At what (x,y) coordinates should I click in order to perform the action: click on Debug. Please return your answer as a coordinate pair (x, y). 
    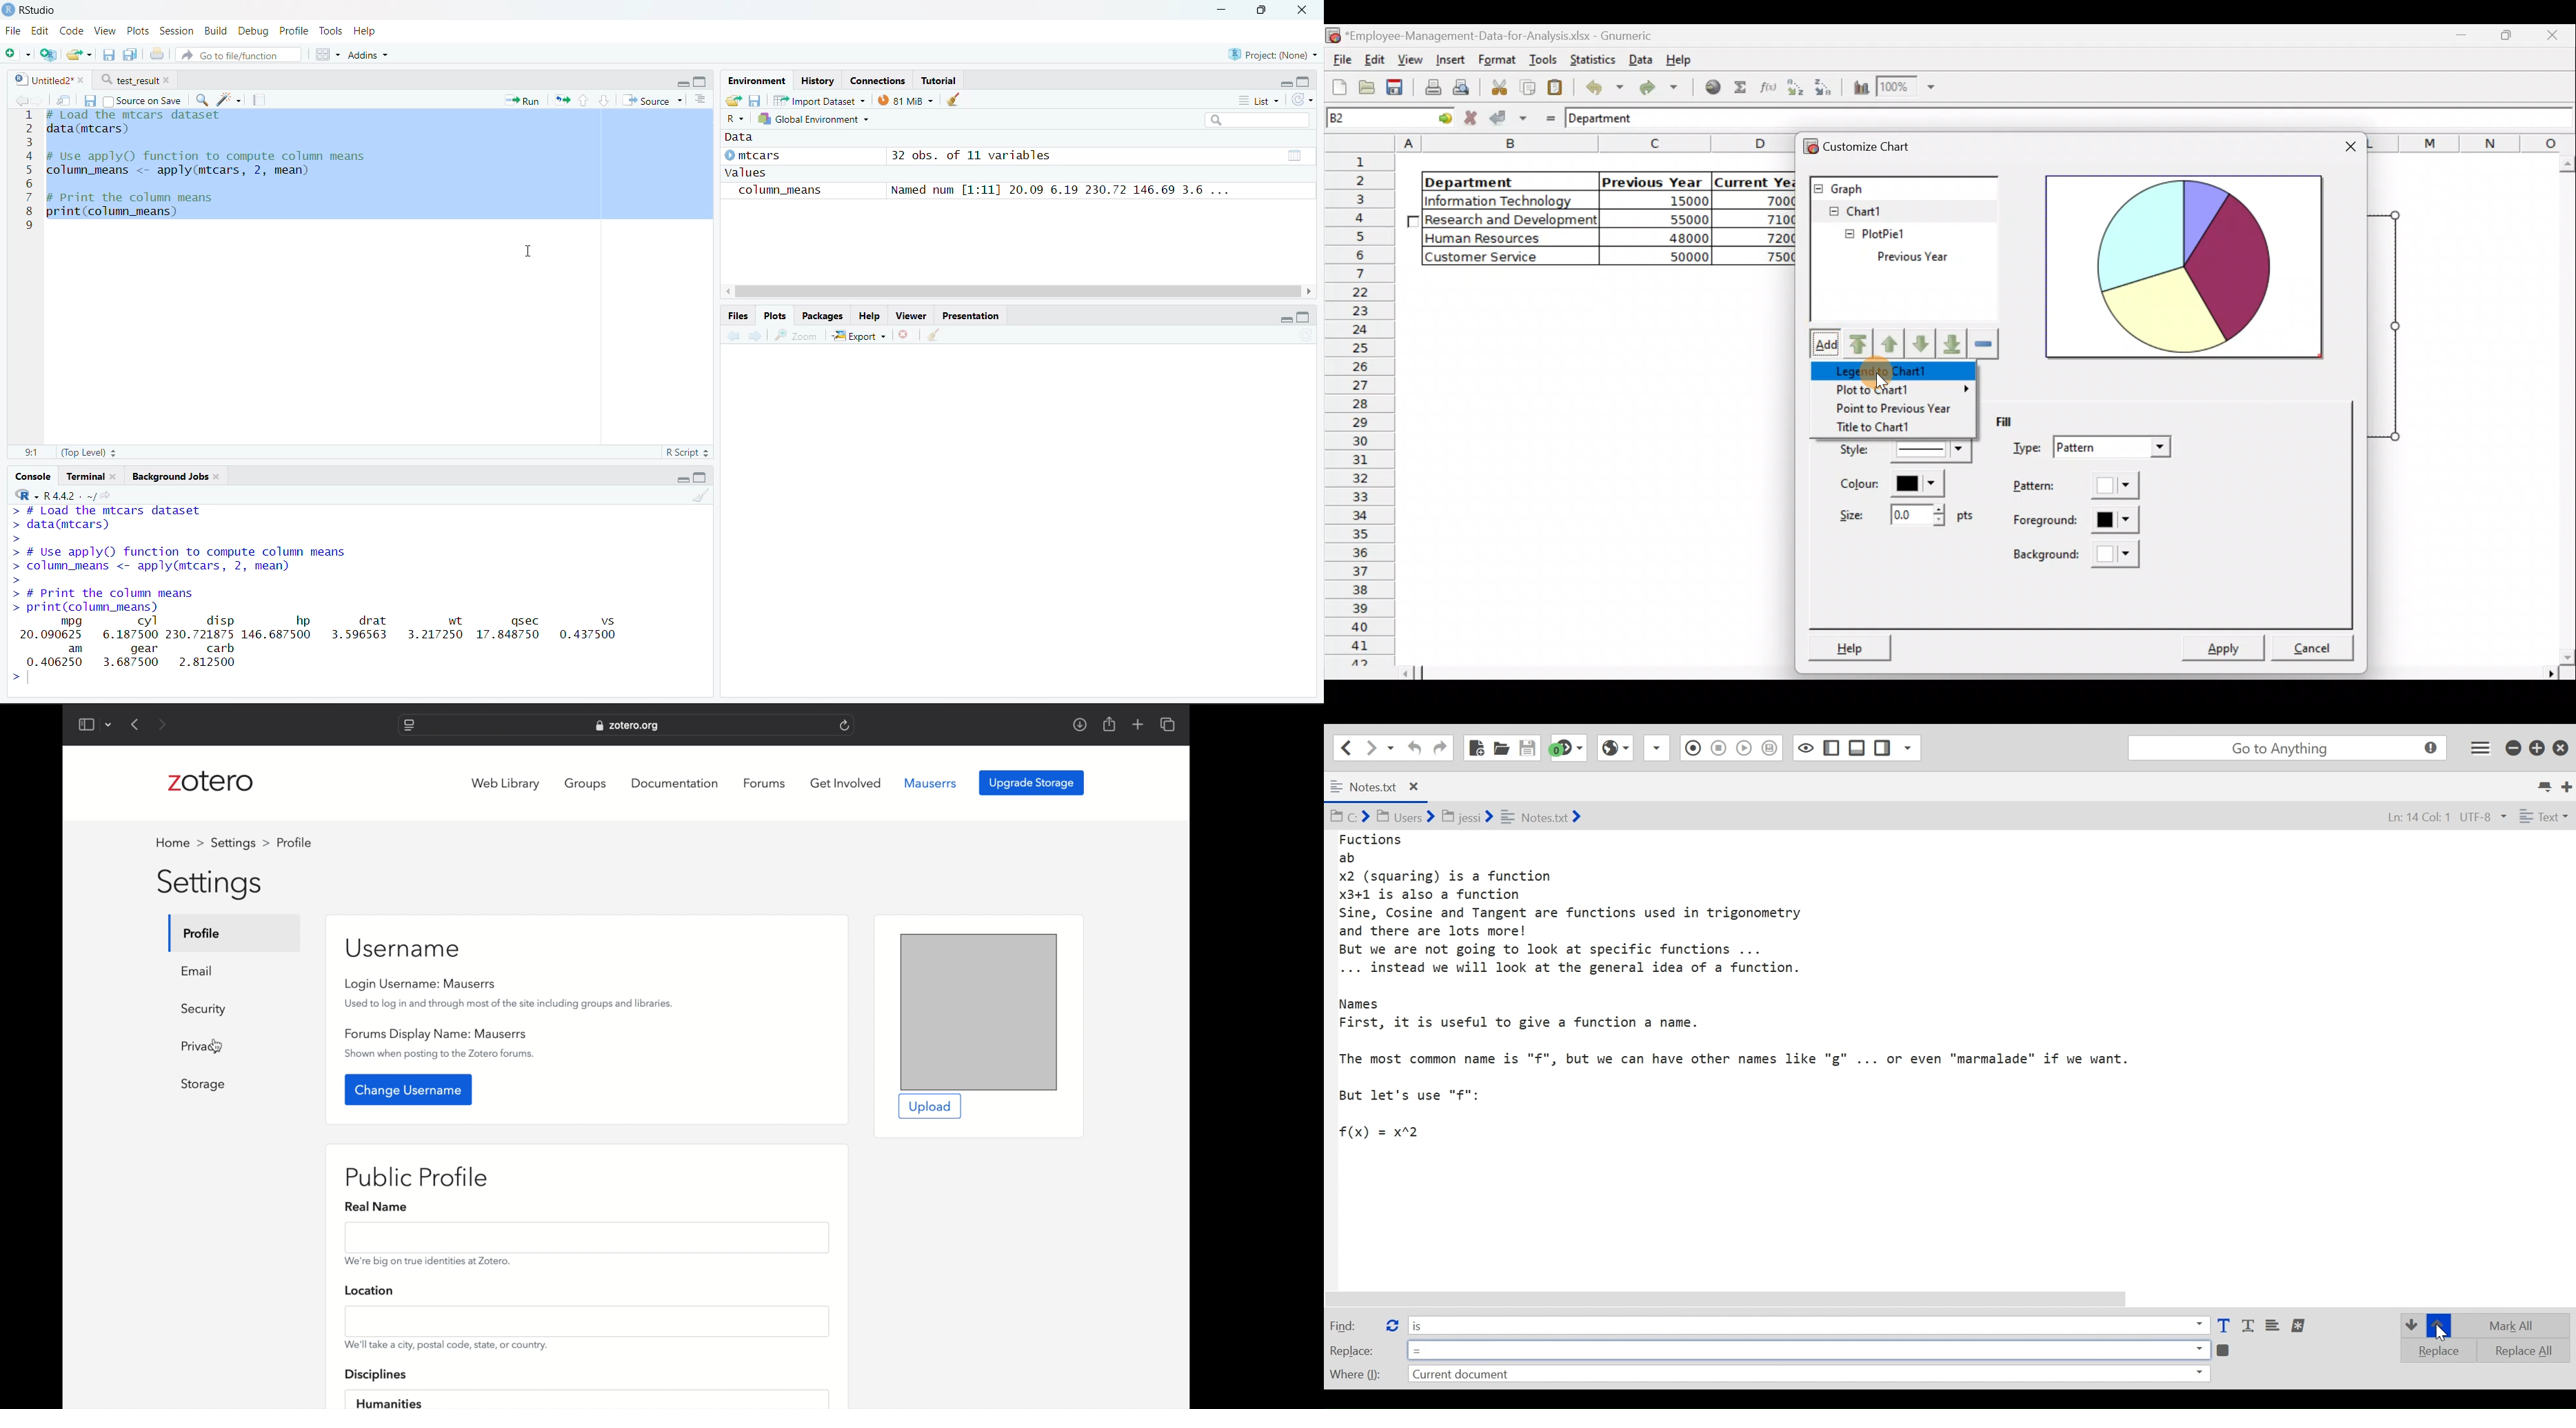
    Looking at the image, I should click on (253, 30).